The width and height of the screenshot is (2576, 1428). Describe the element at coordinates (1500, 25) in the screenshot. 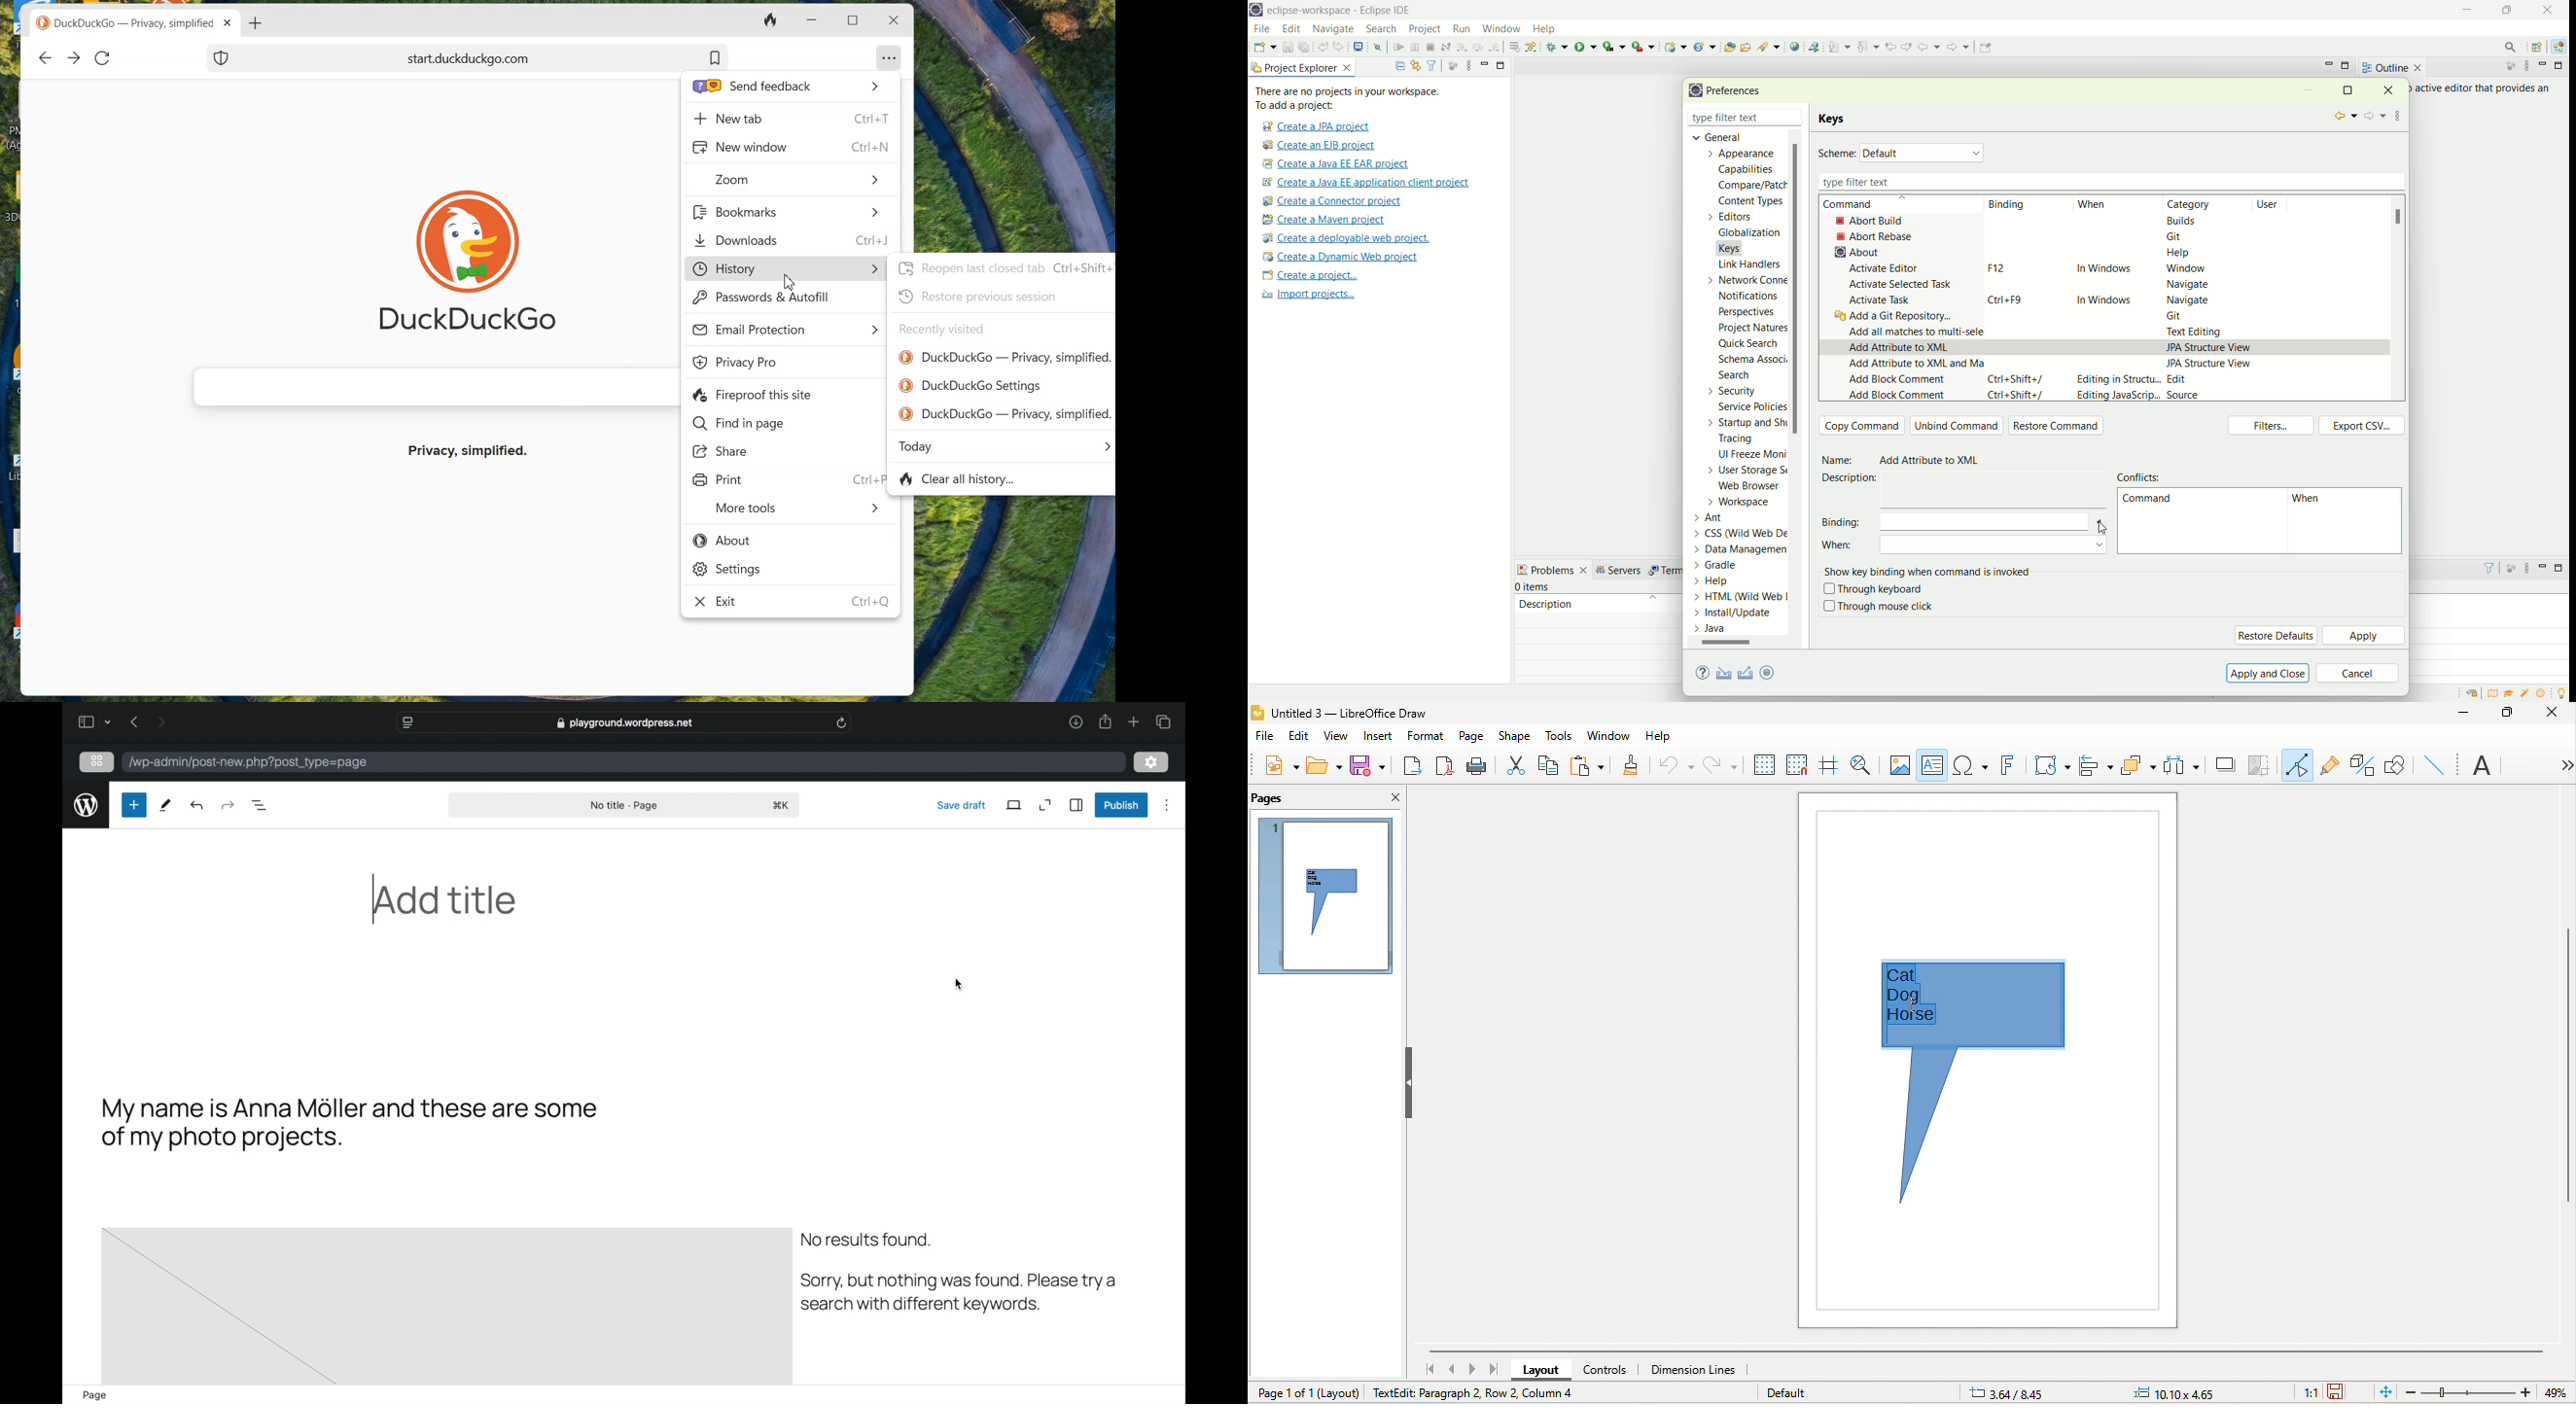

I see `window` at that location.